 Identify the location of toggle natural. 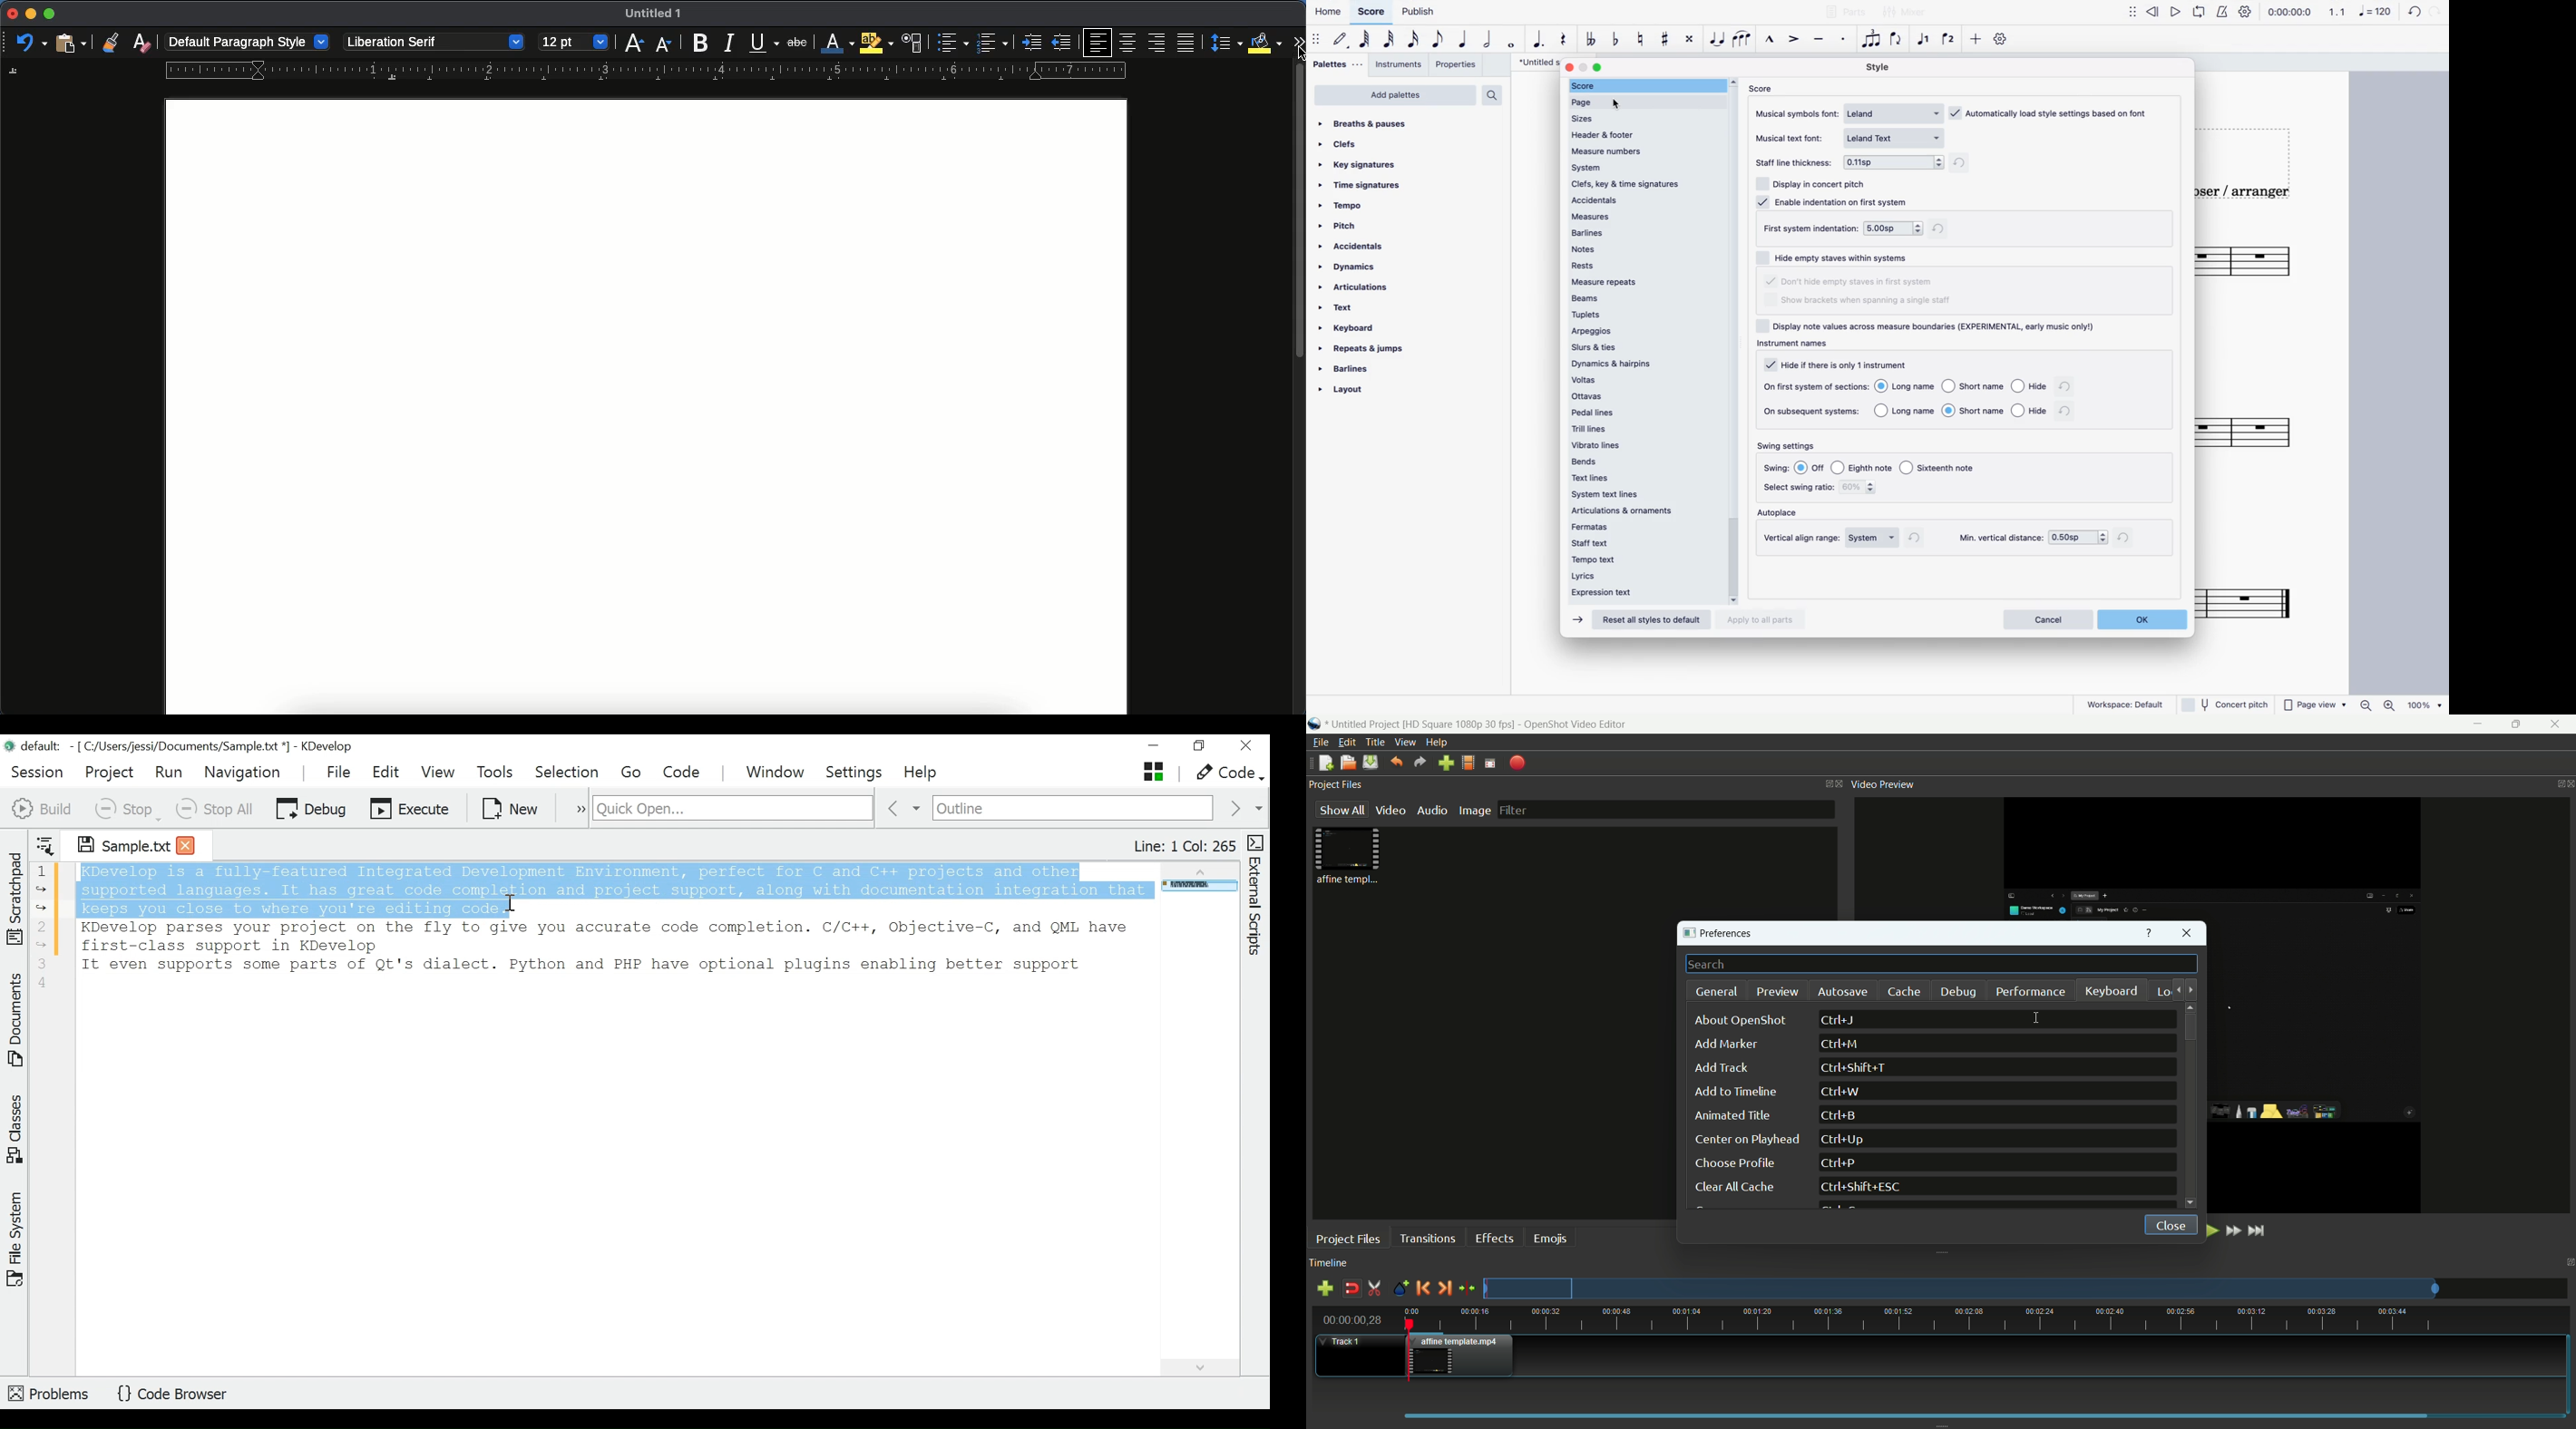
(1640, 38).